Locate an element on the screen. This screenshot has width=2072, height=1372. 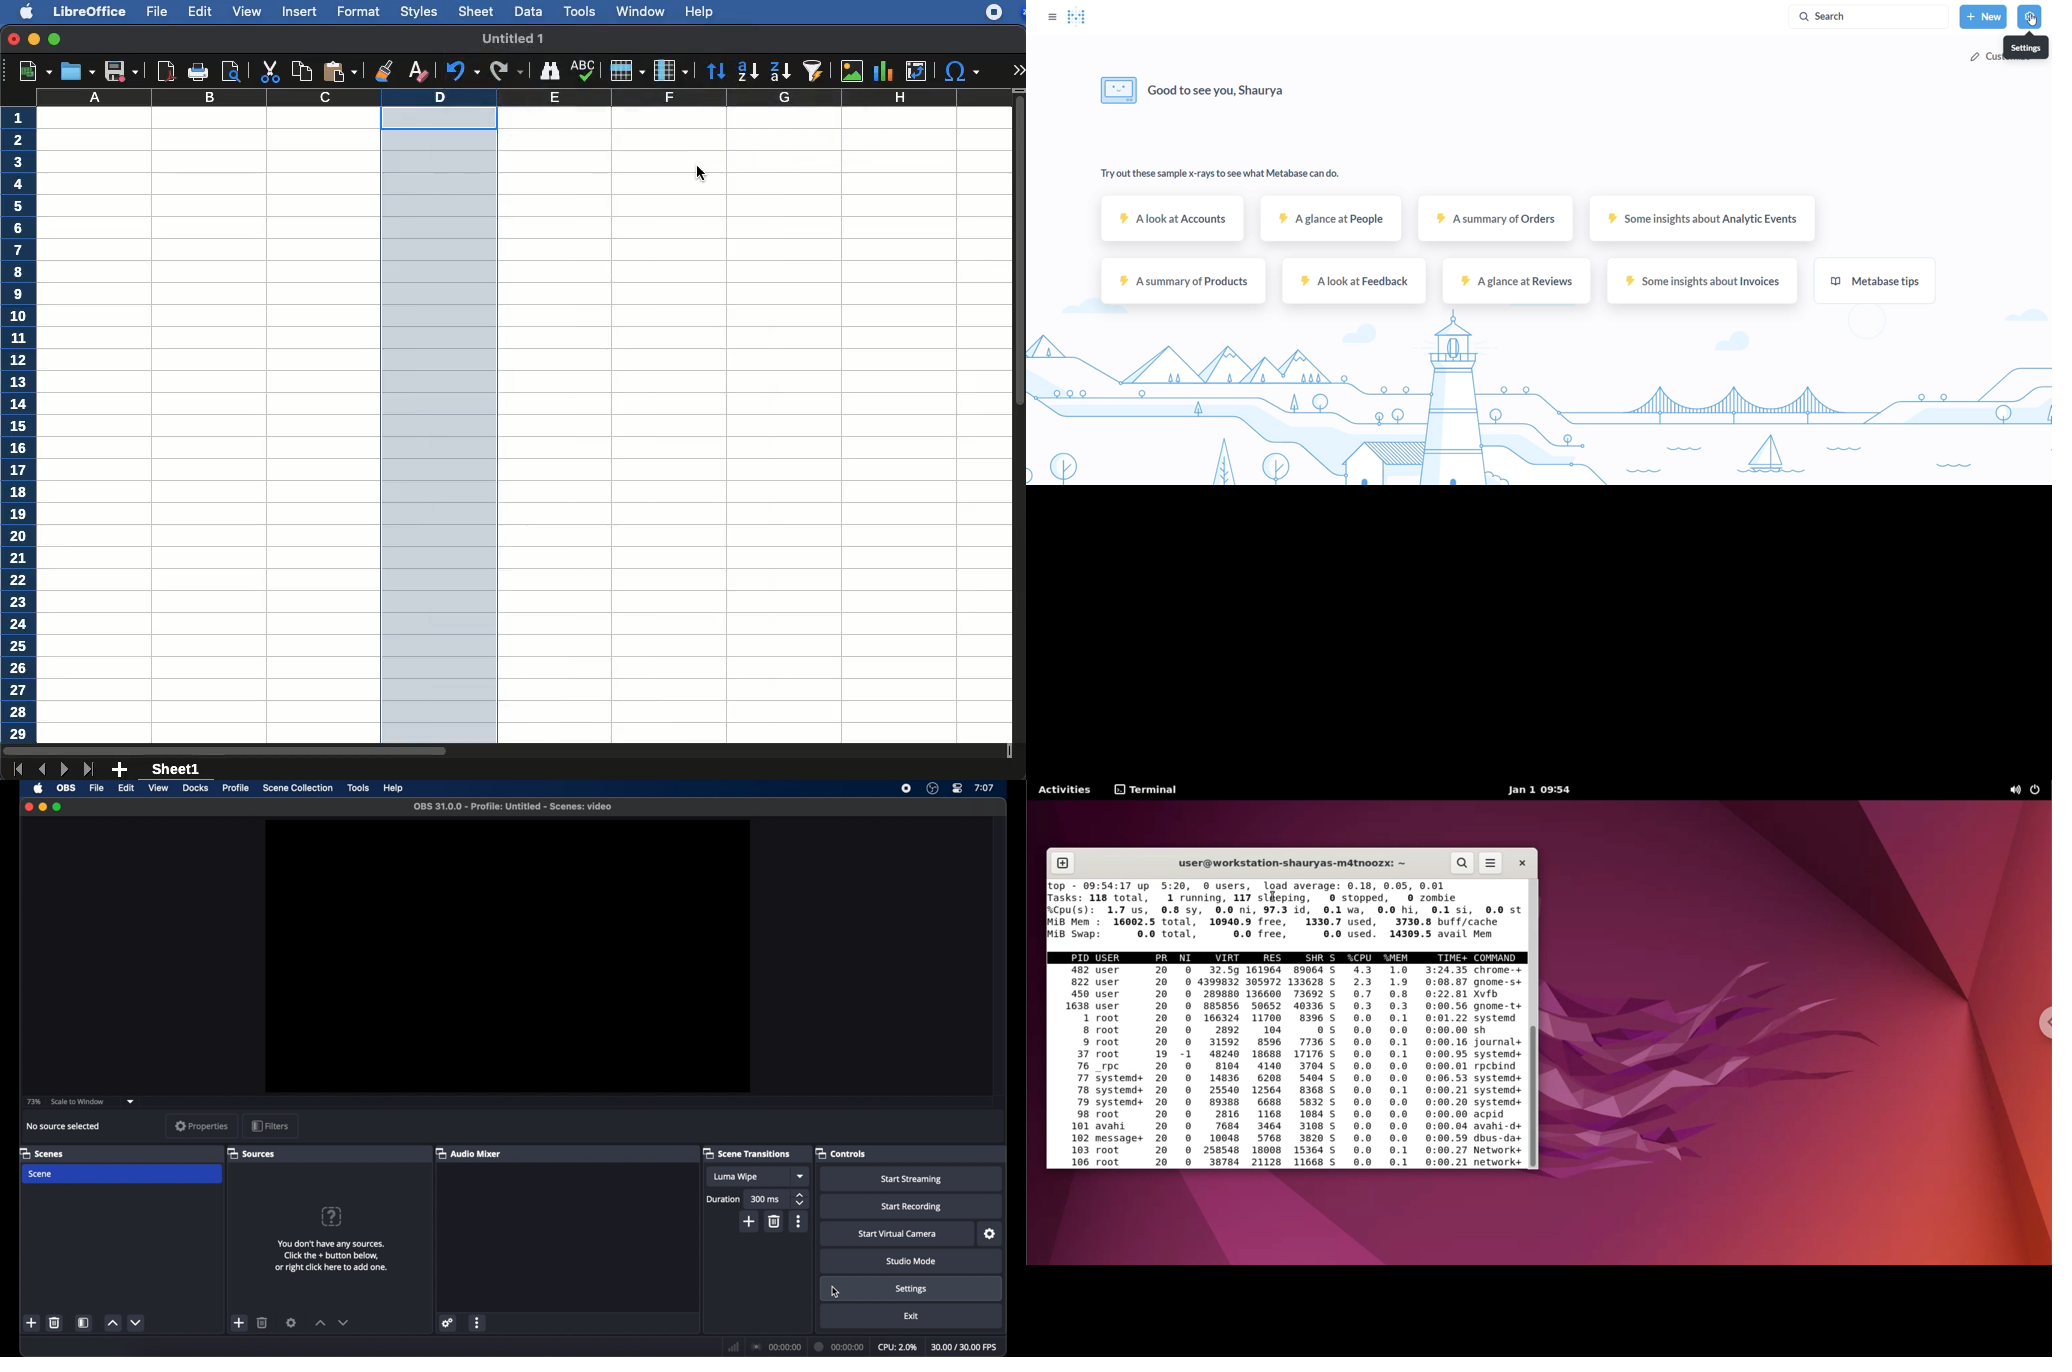
pivot table is located at coordinates (916, 71).